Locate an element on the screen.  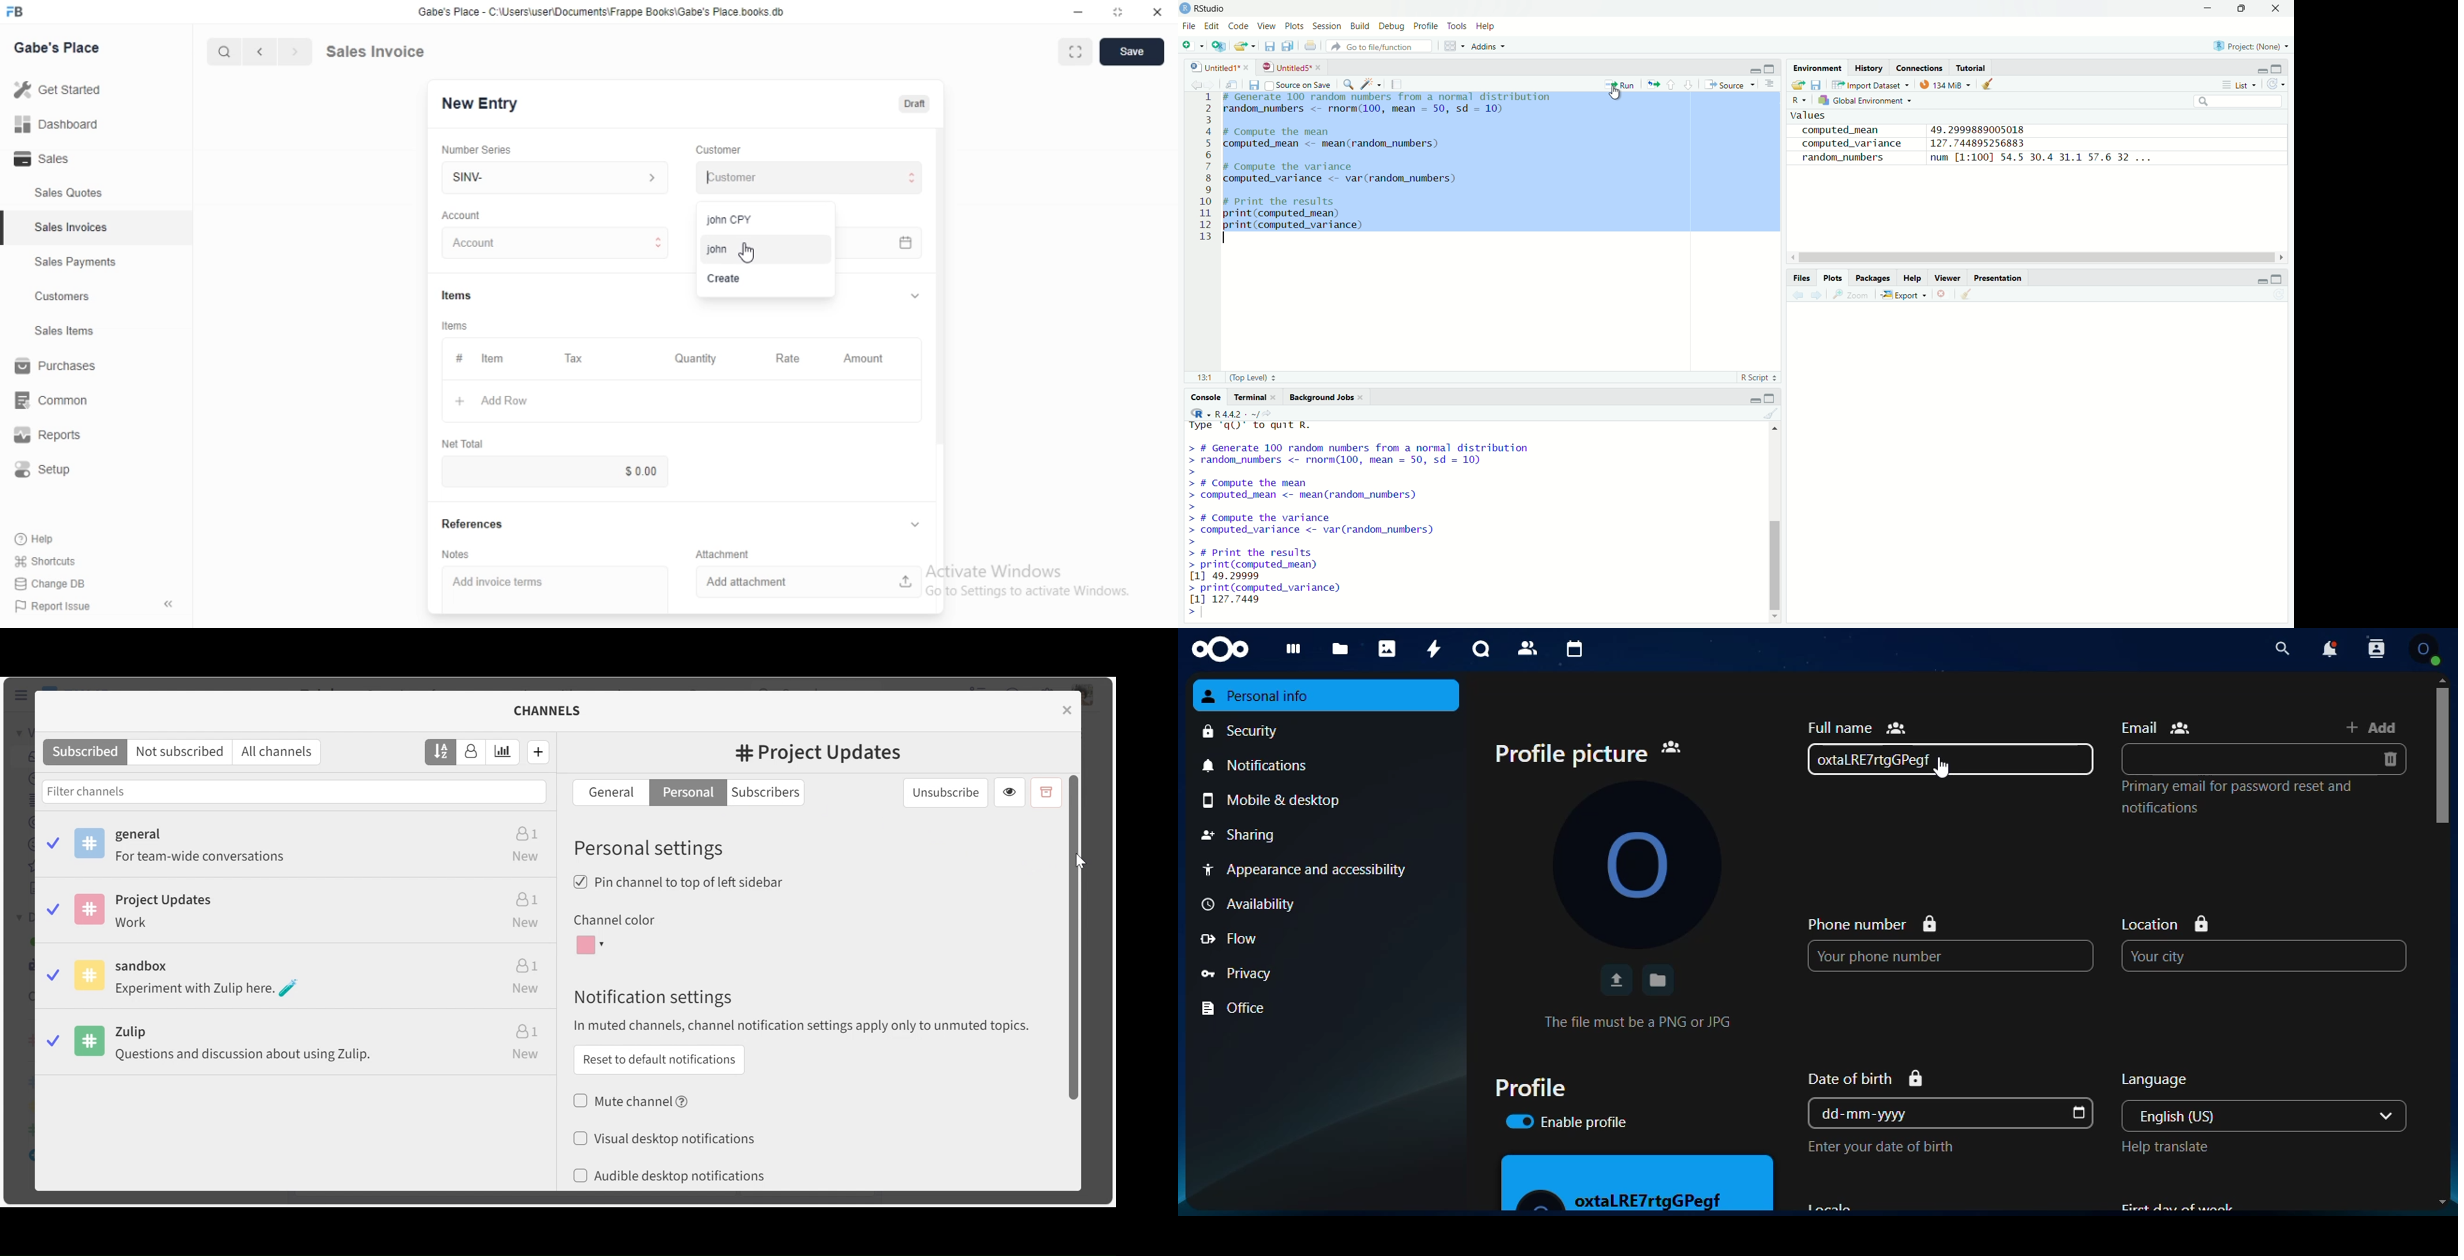
127.744895256883 is located at coordinates (1982, 144).